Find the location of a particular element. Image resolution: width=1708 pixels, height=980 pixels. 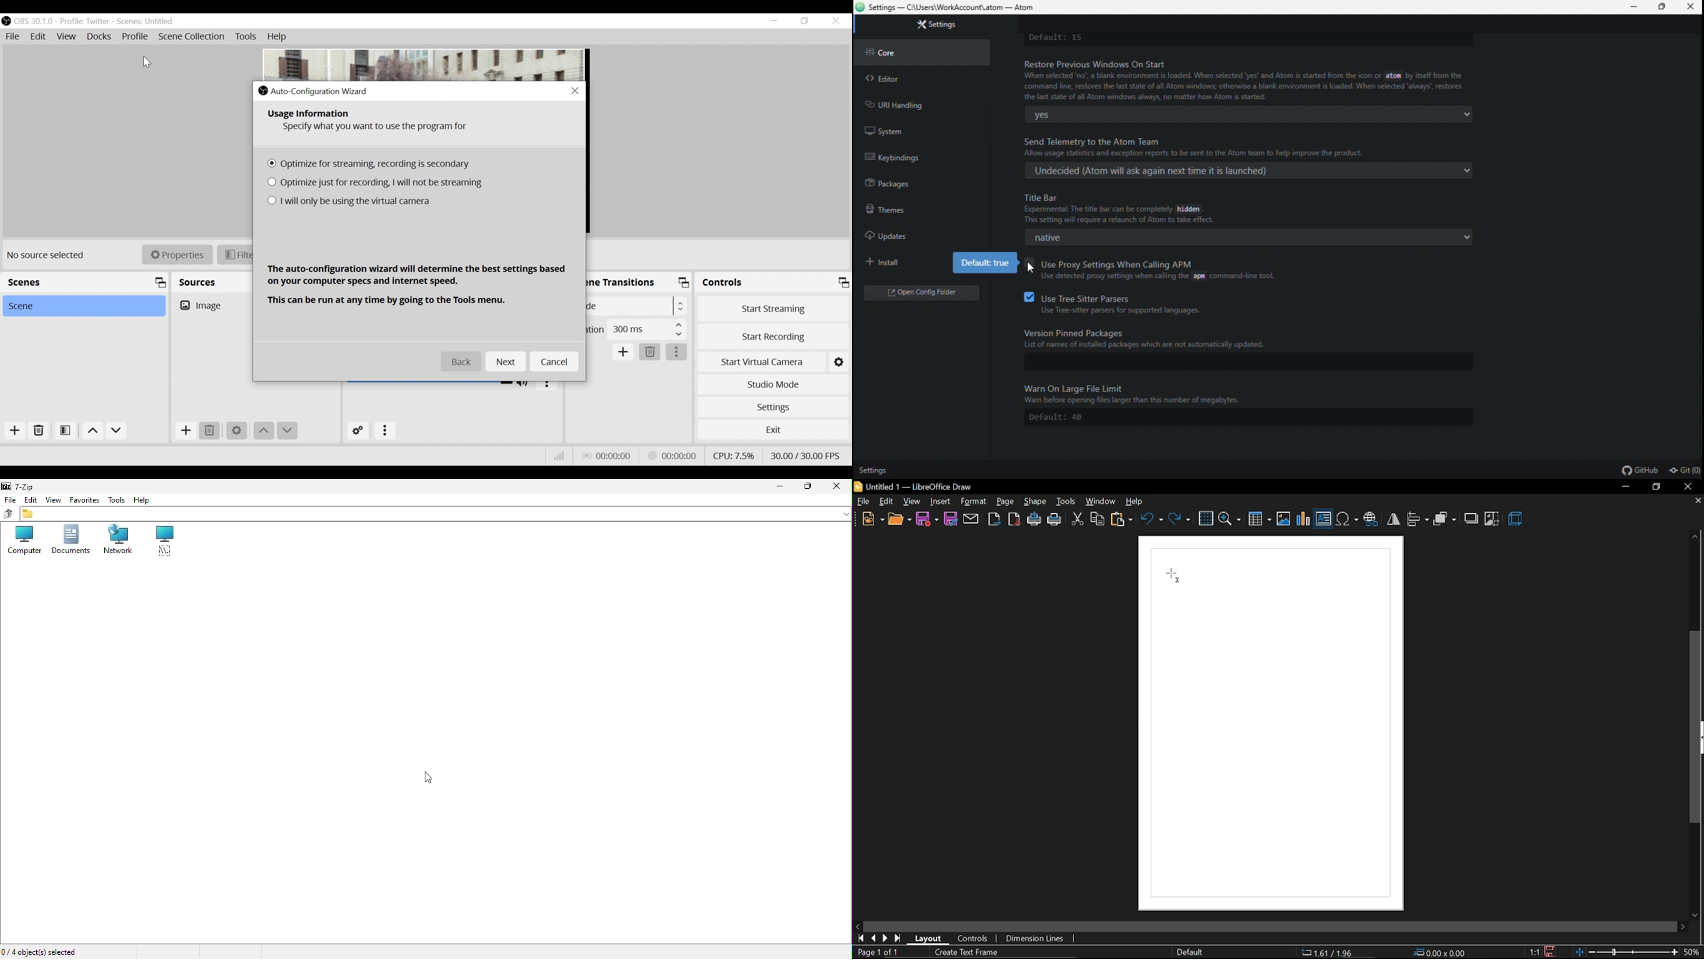

zoom is located at coordinates (1230, 518).